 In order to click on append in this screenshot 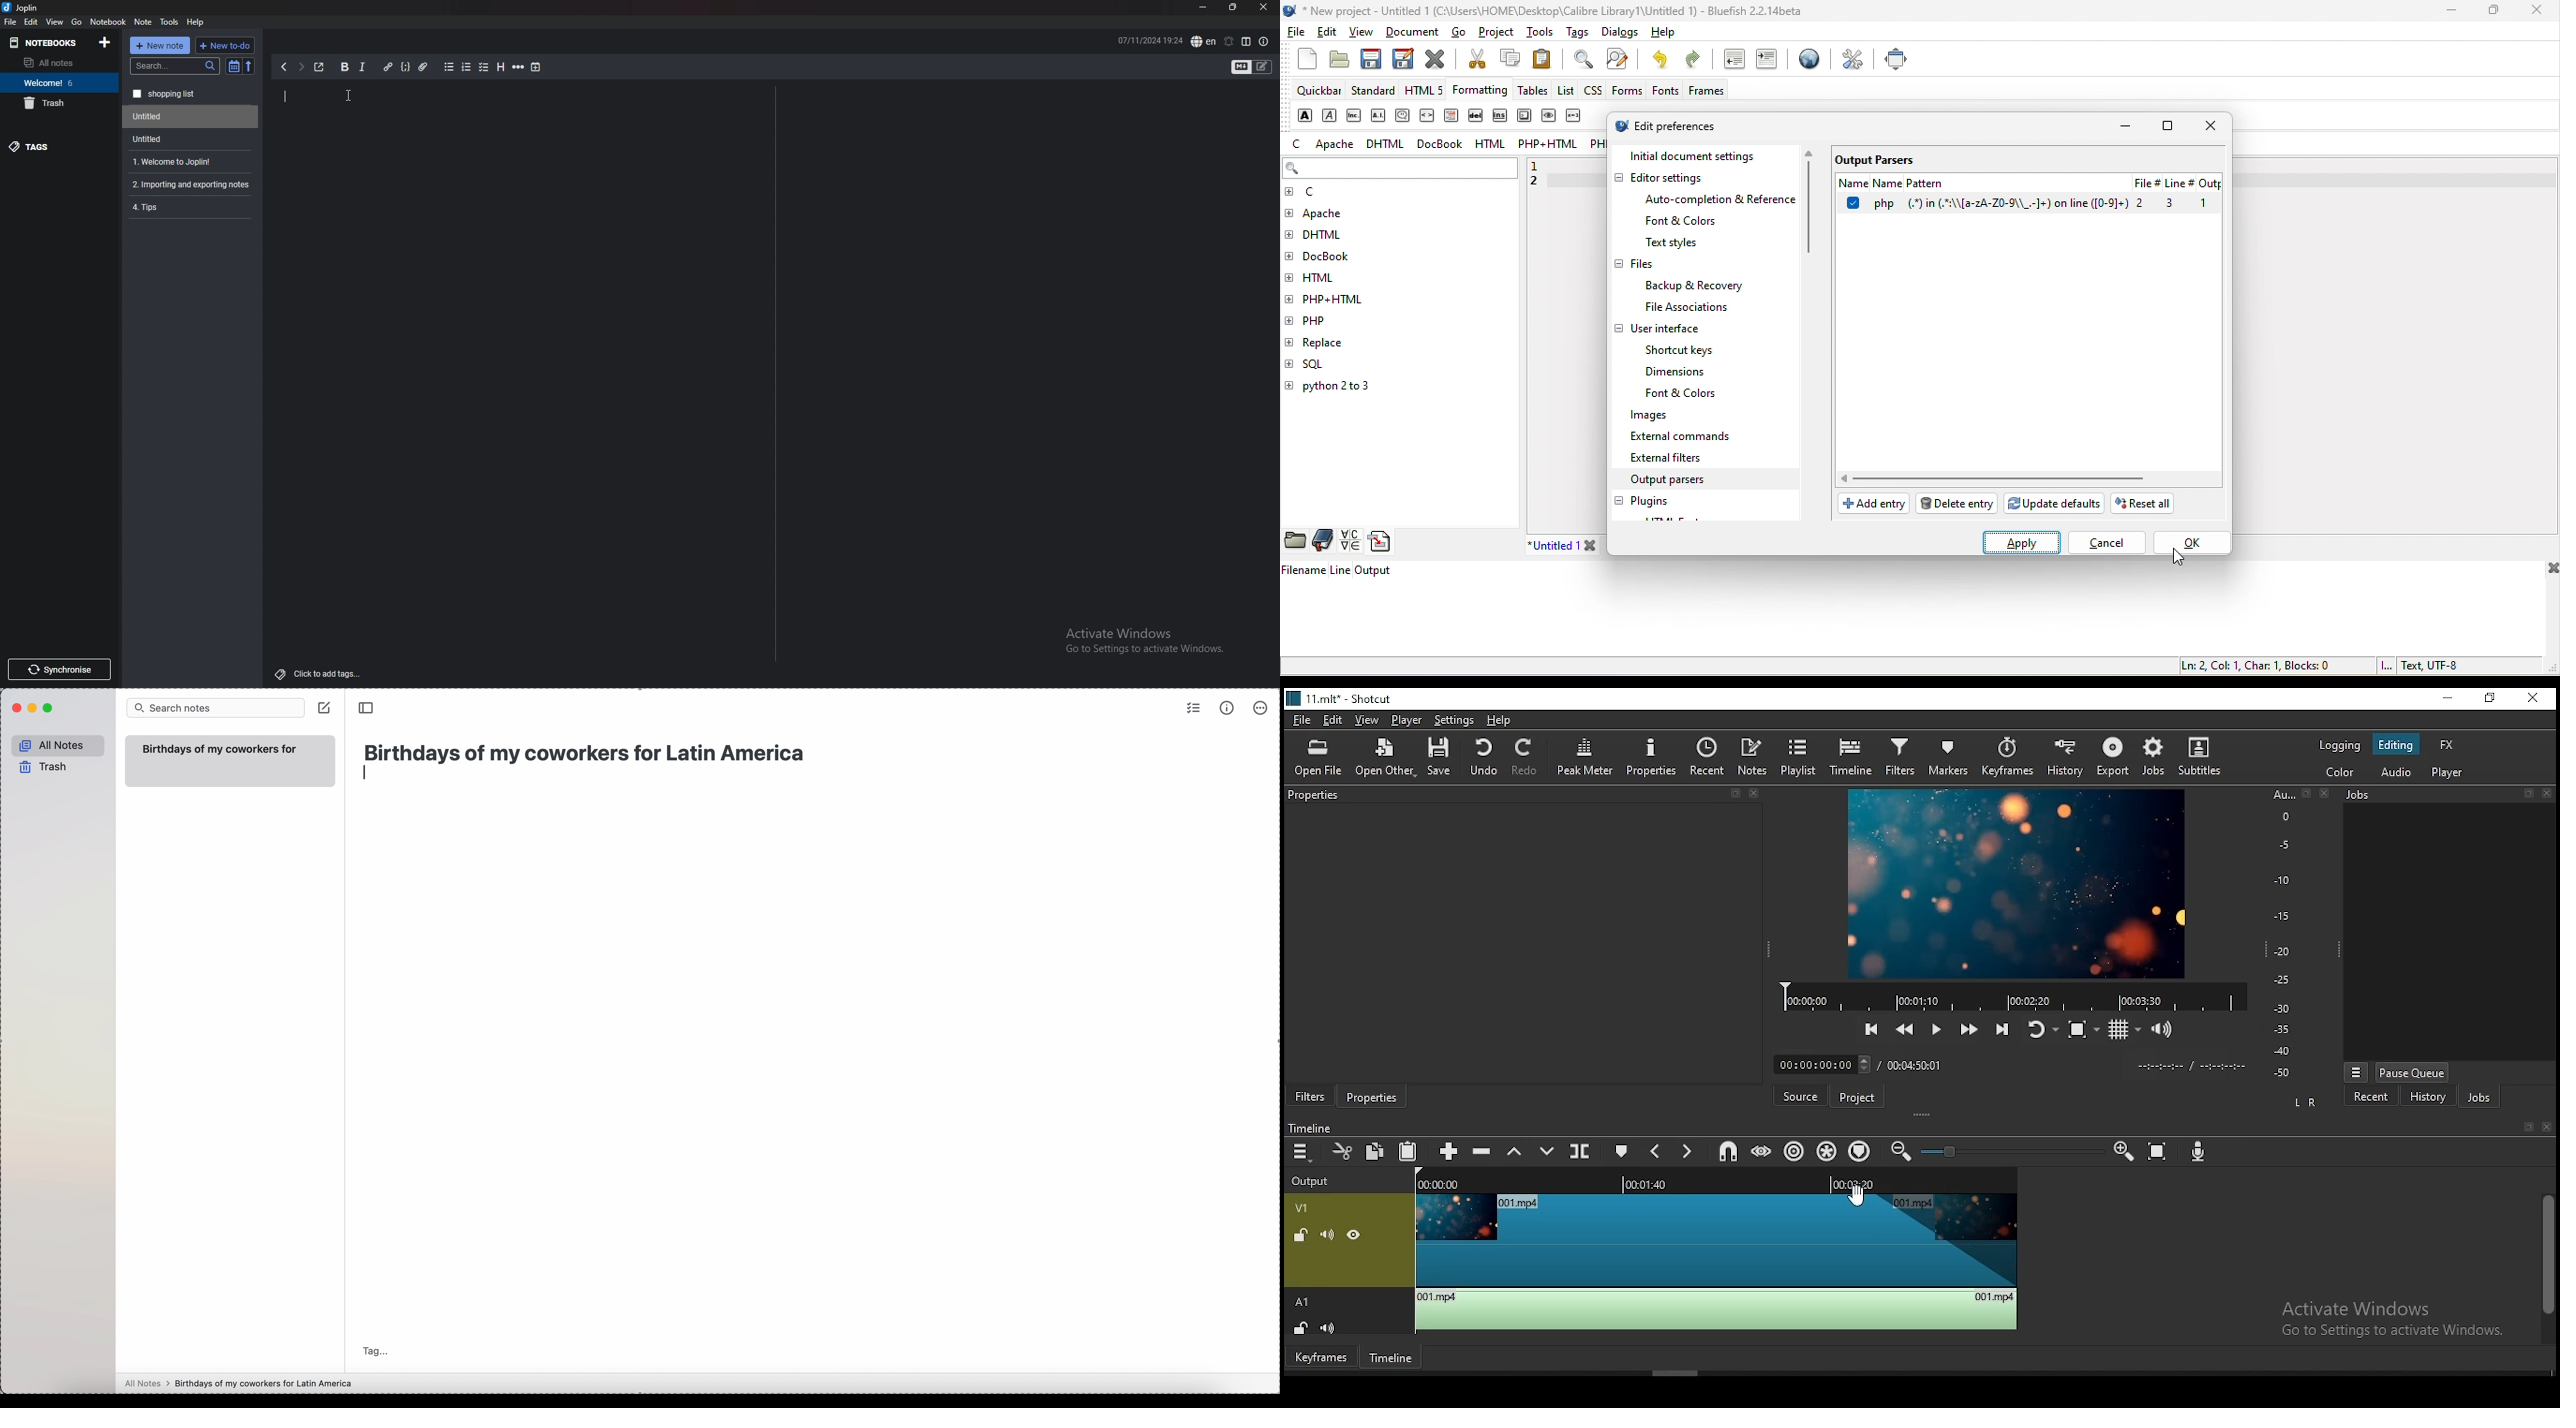, I will do `click(1449, 1150)`.